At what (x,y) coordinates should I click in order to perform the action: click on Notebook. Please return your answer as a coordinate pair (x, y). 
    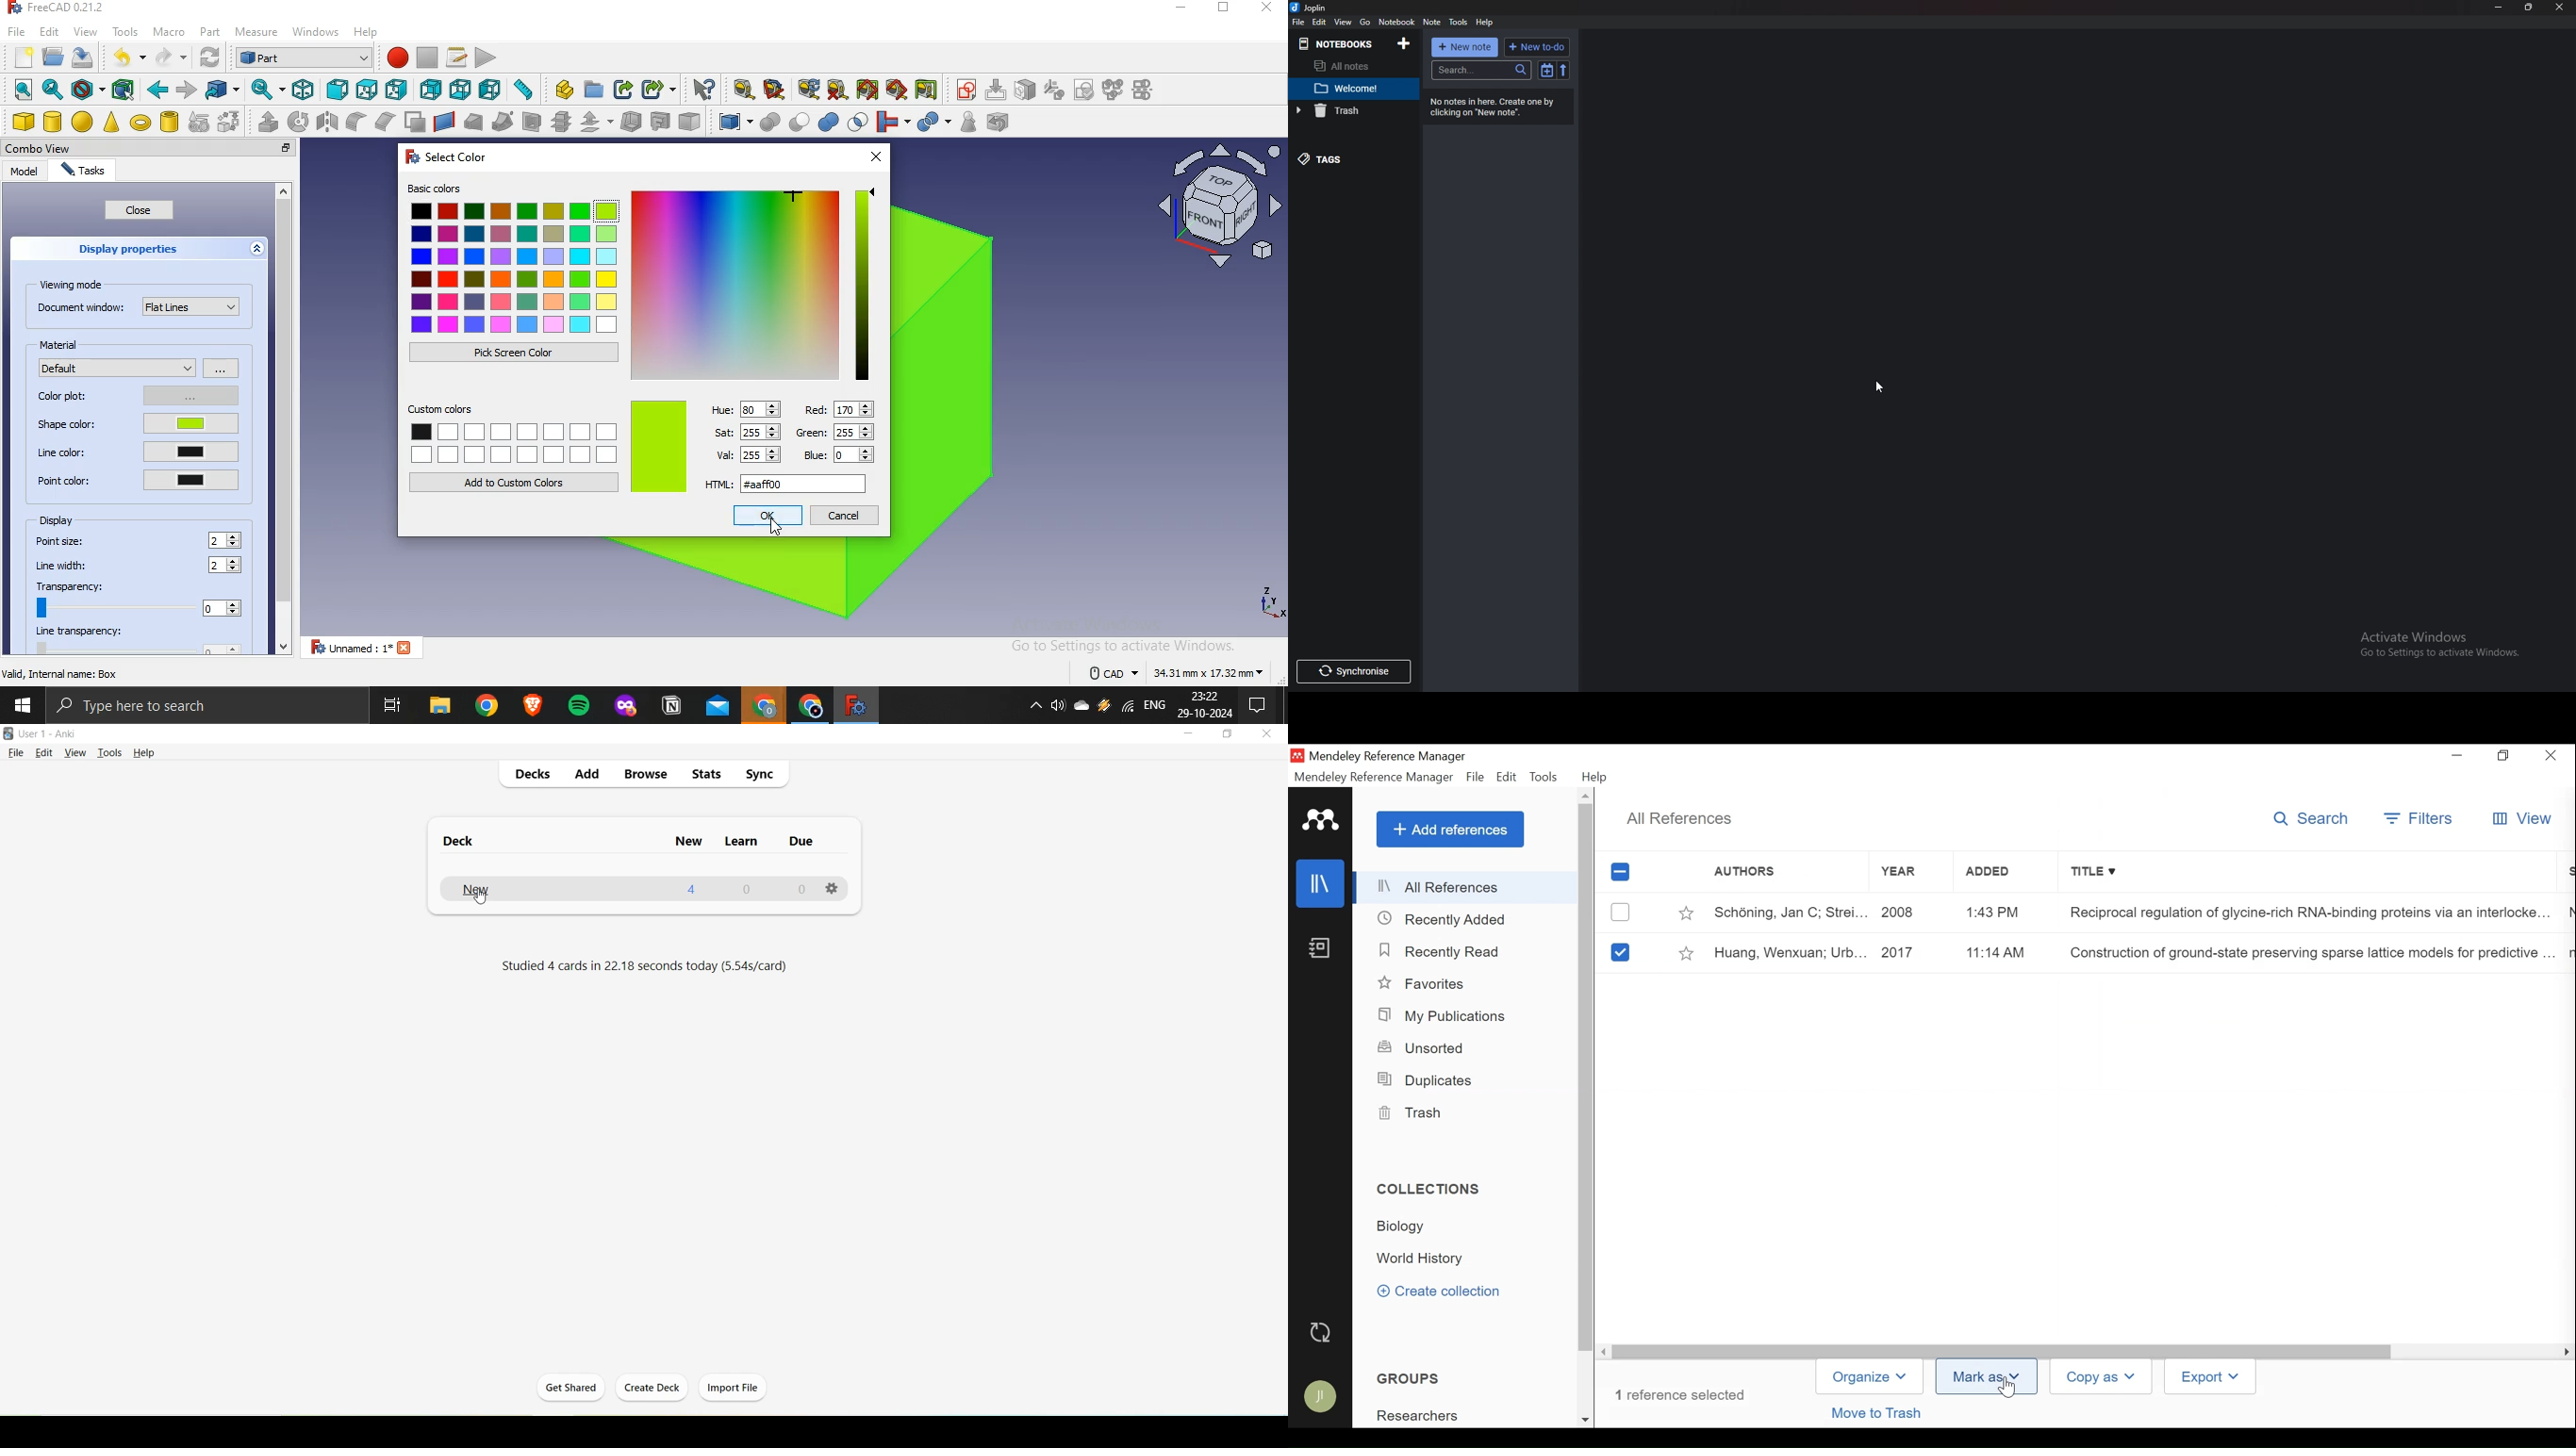
    Looking at the image, I should click on (1338, 44).